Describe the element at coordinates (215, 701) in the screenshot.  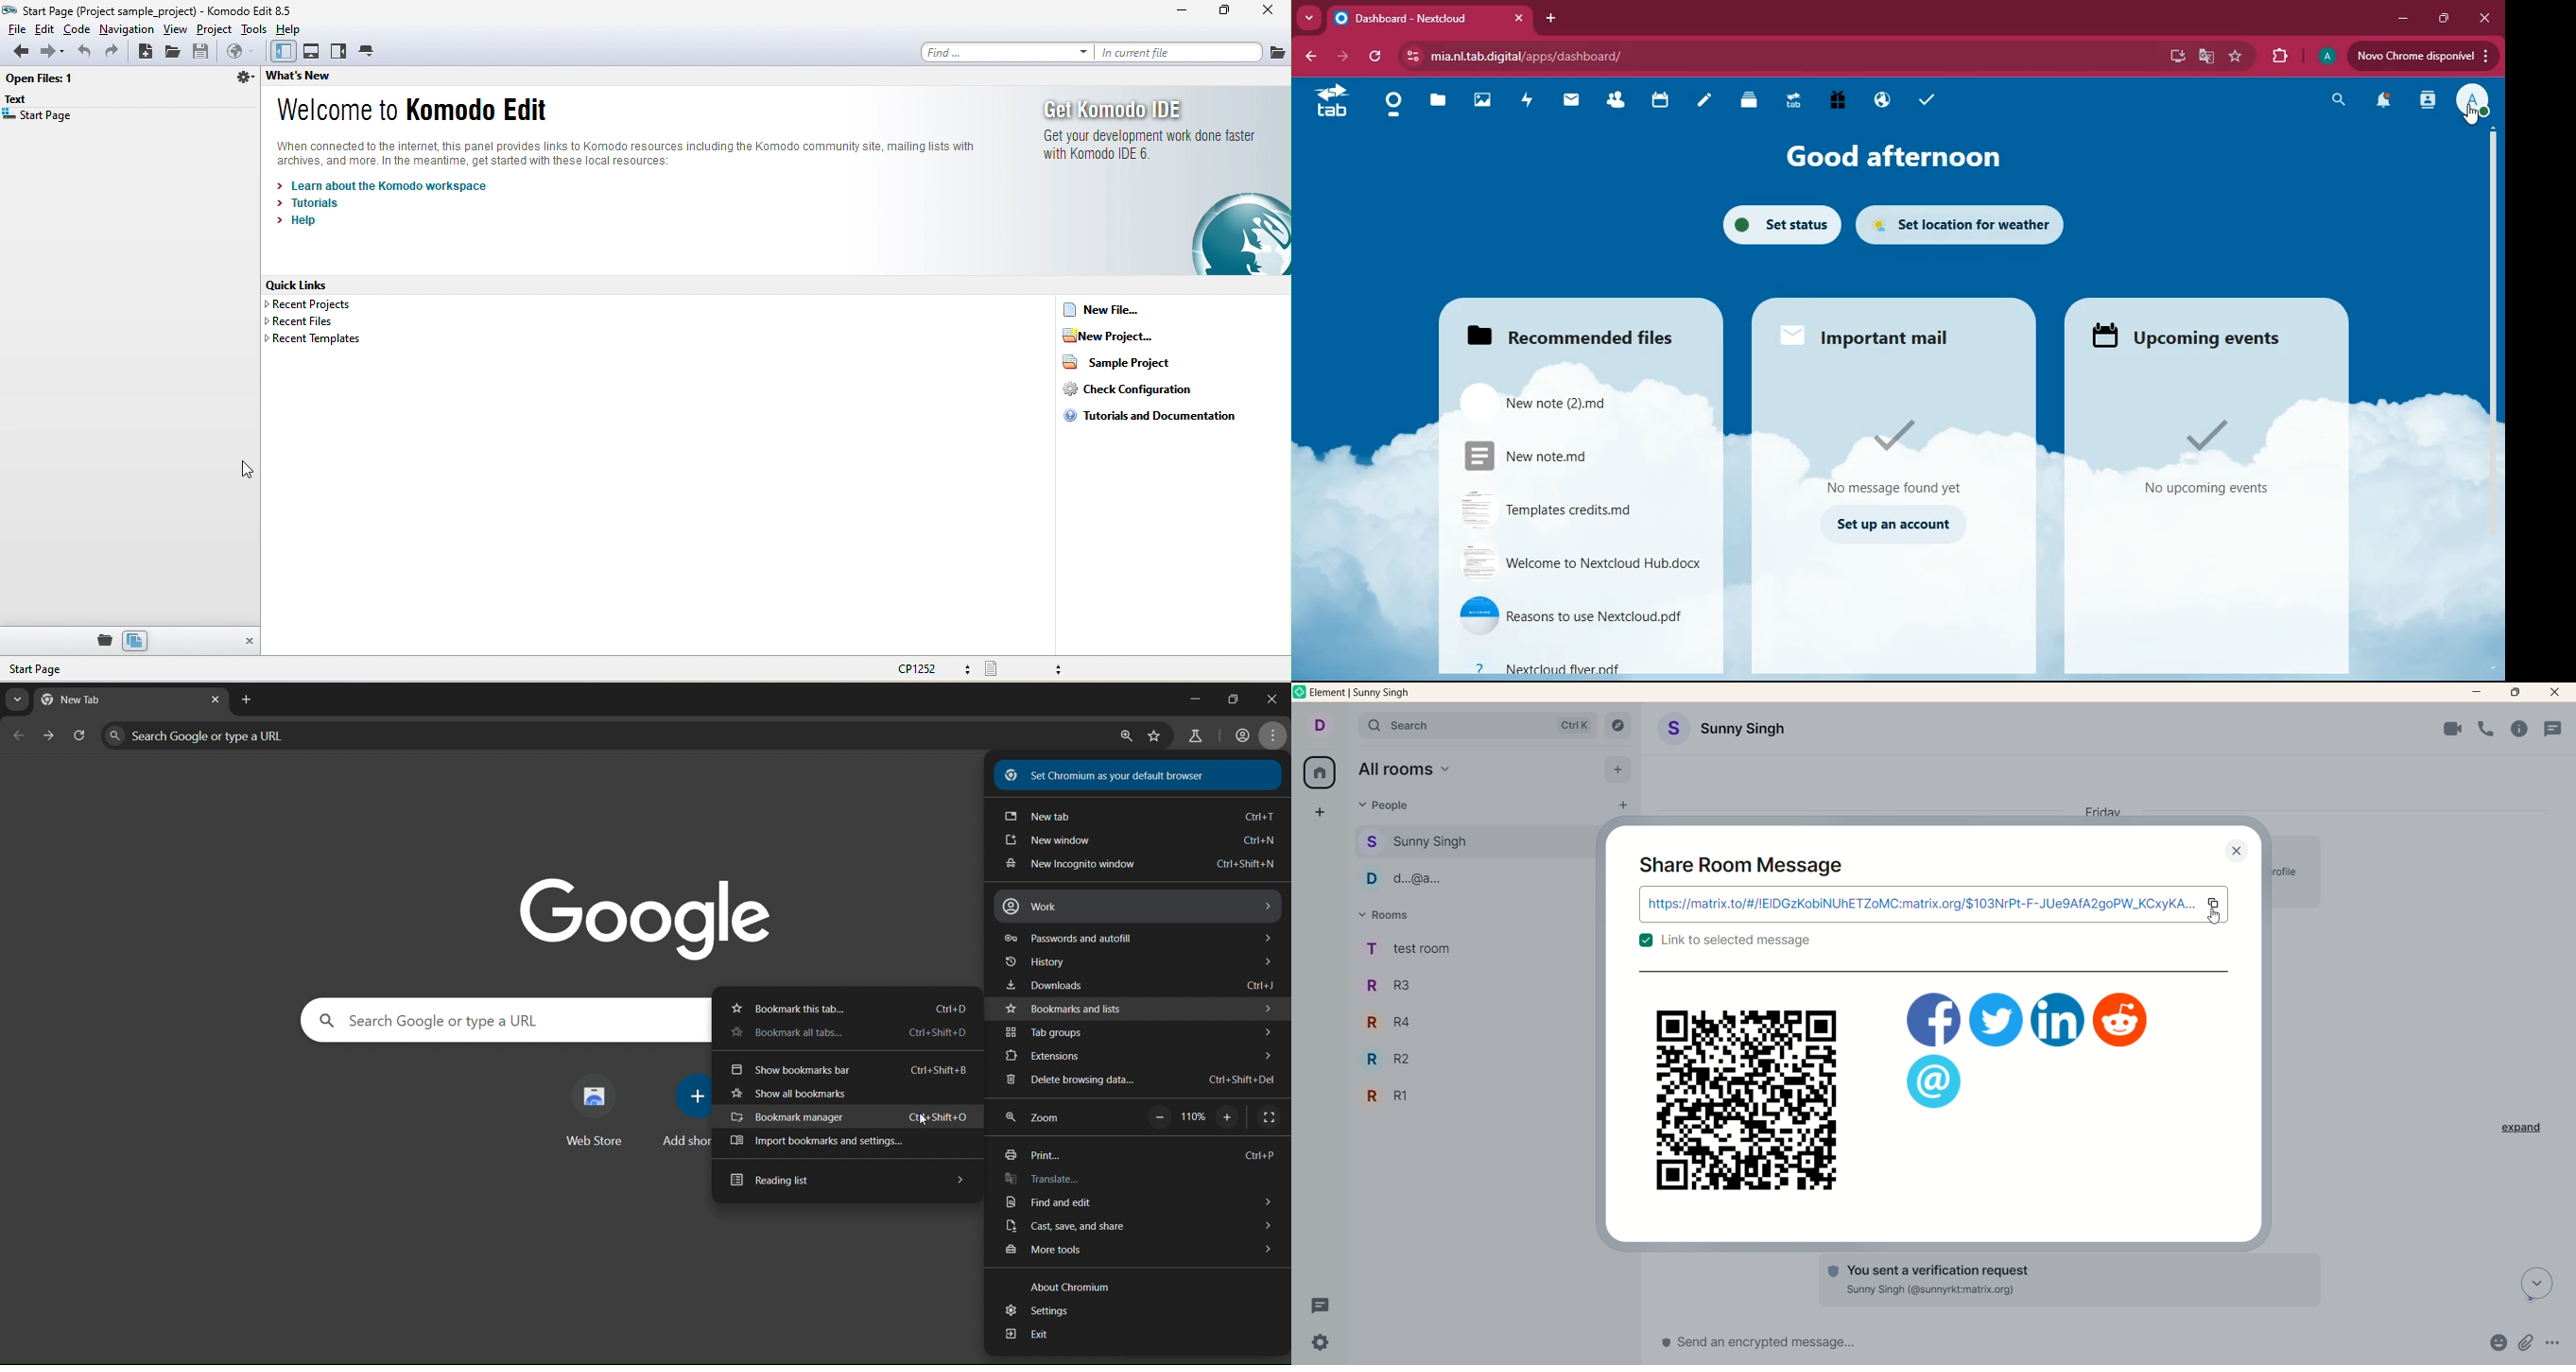
I see `close page` at that location.